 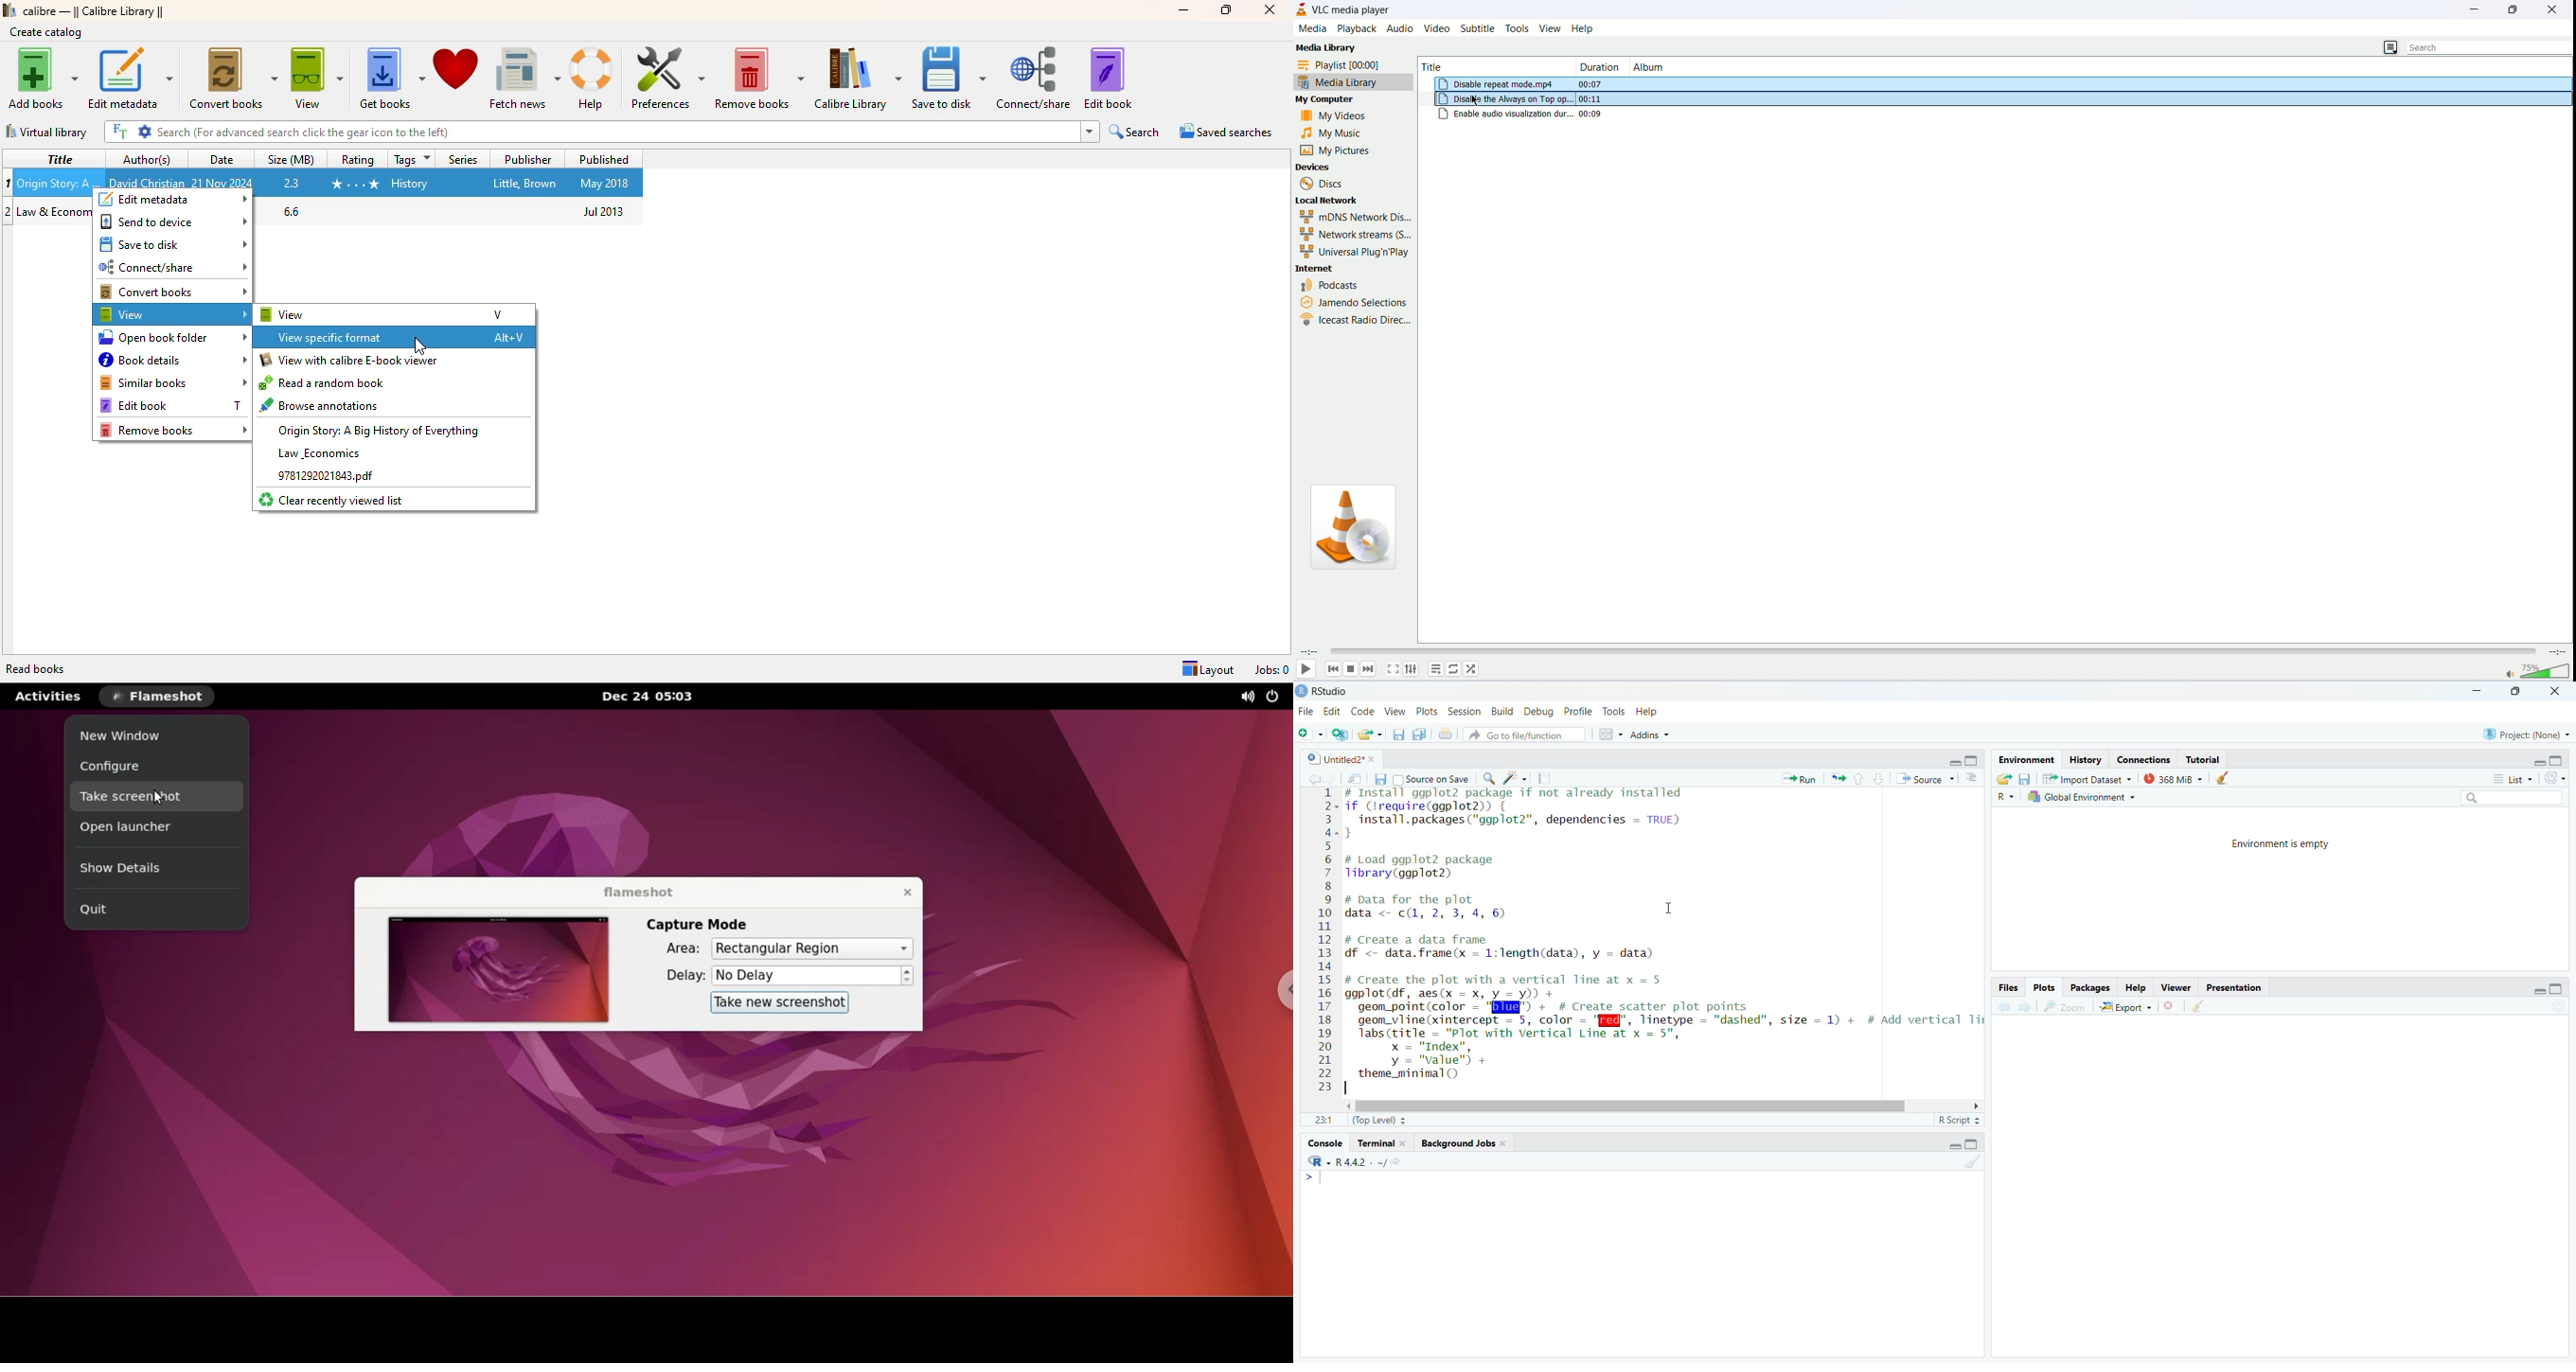 What do you see at coordinates (1226, 10) in the screenshot?
I see `maximize` at bounding box center [1226, 10].